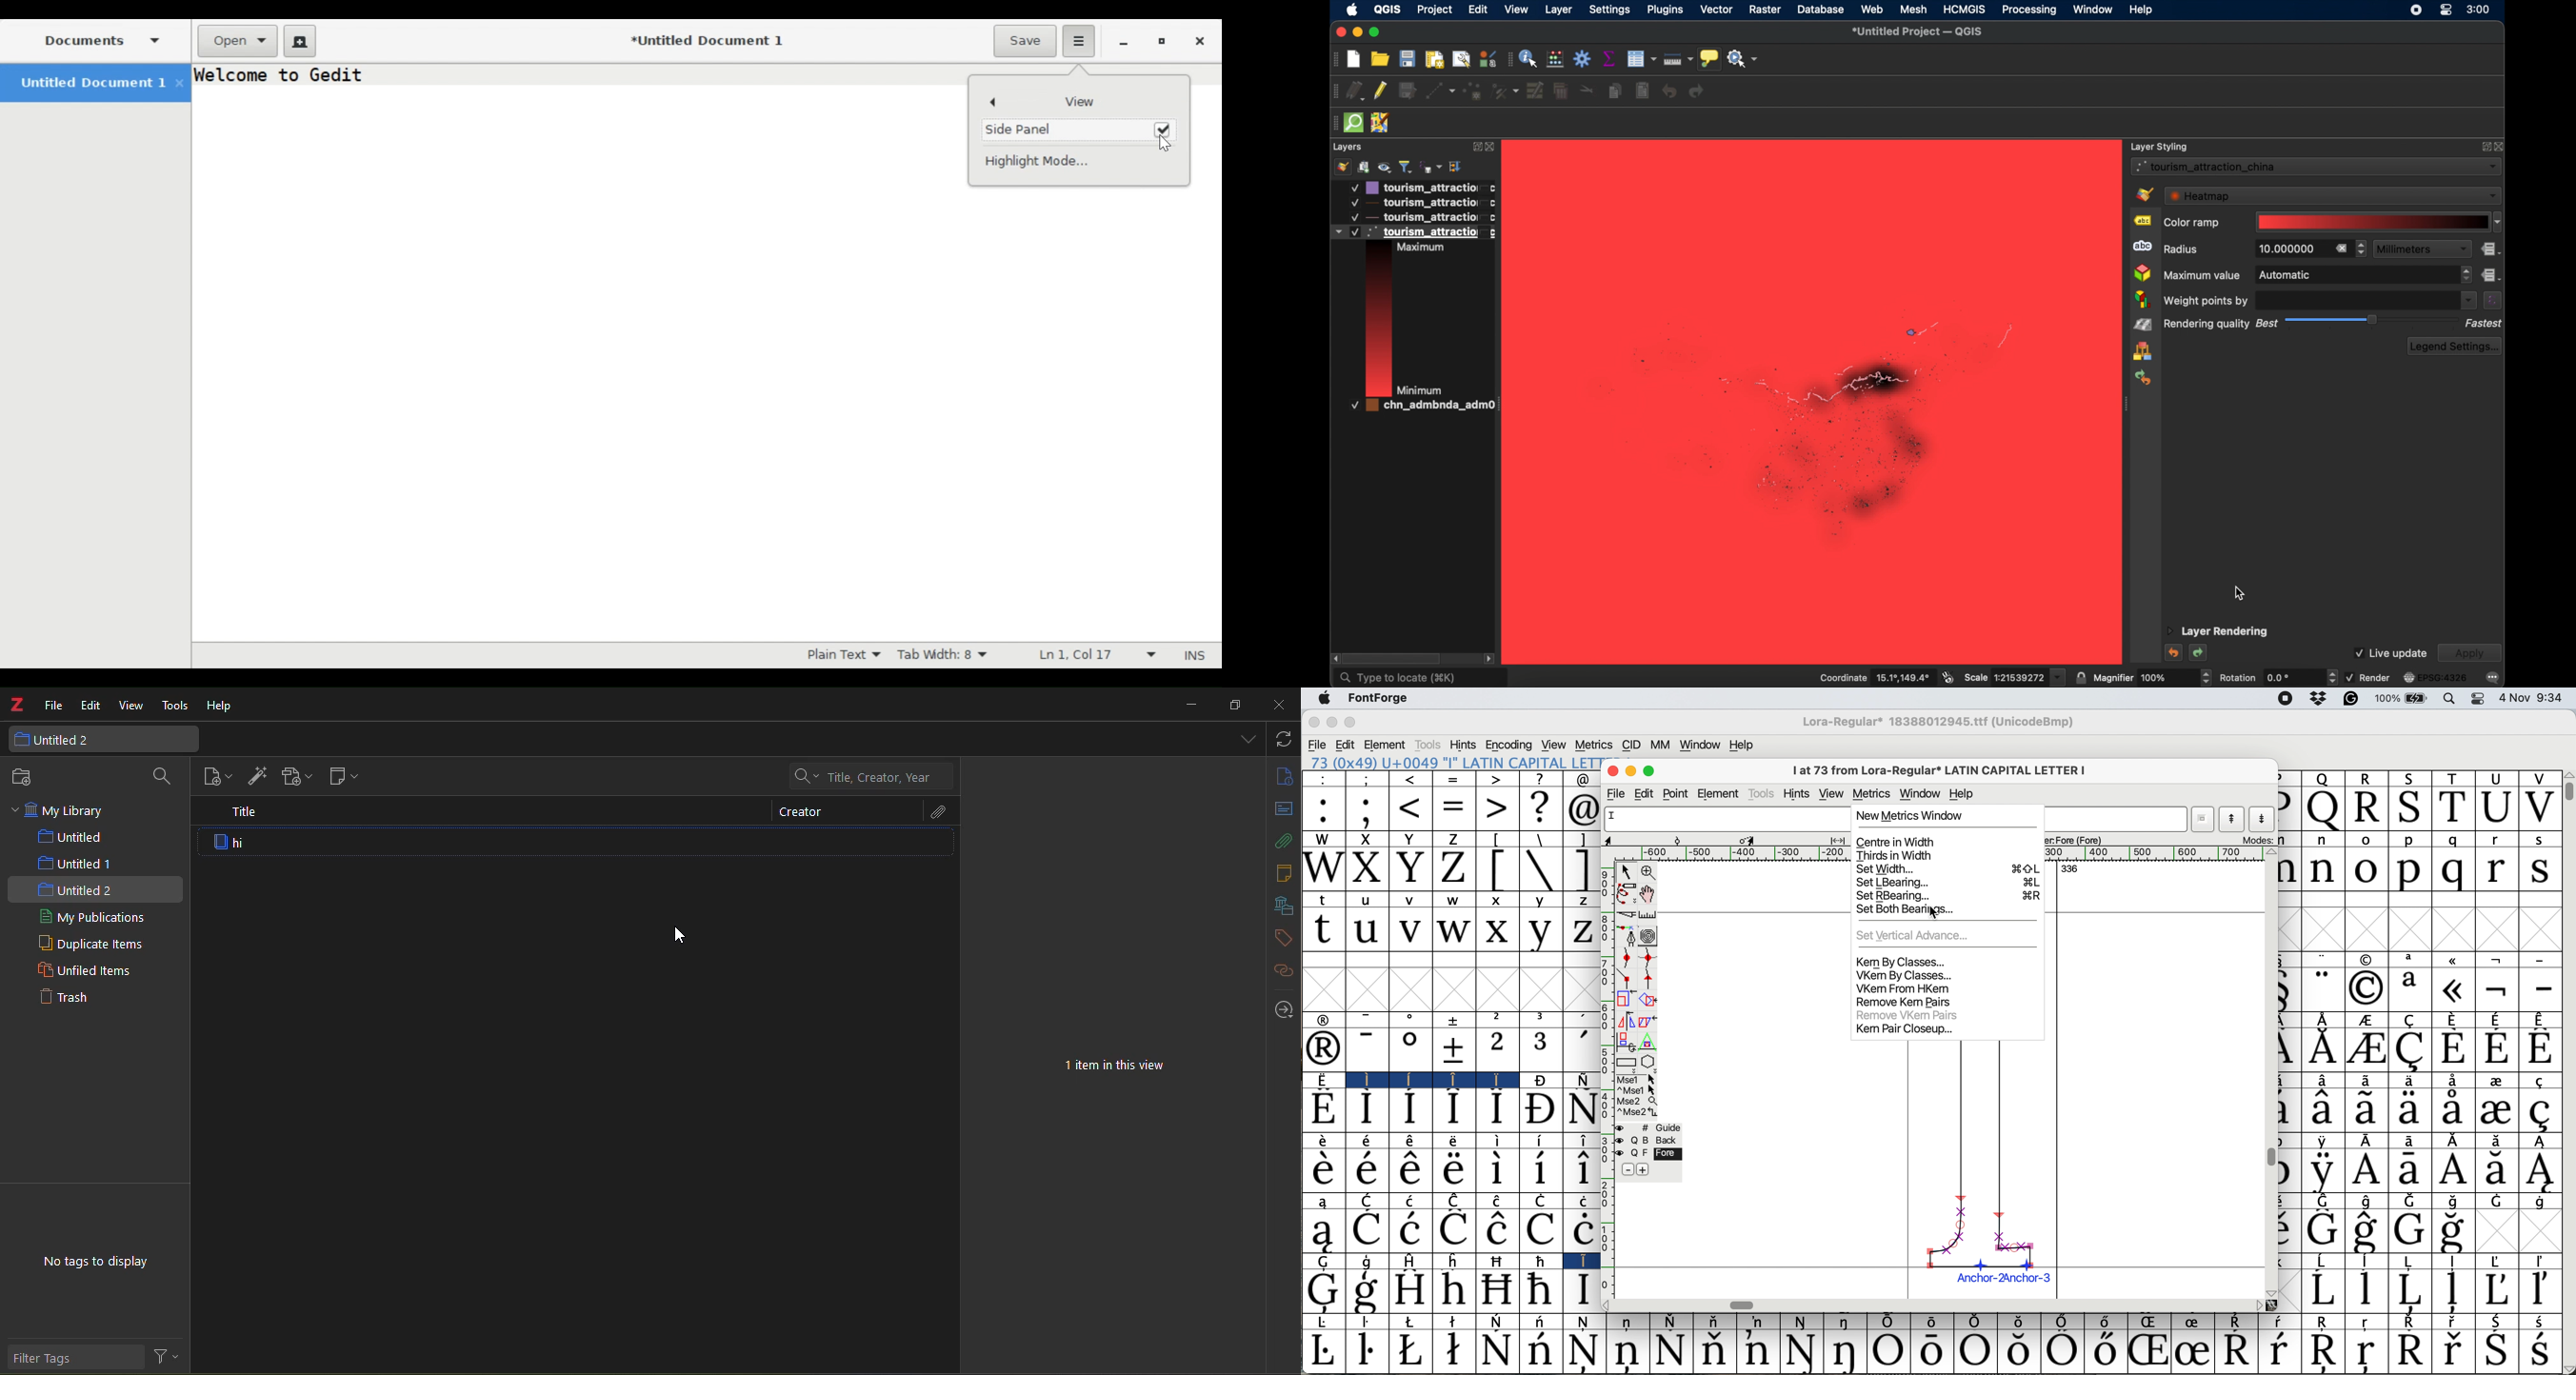 The image size is (2576, 1400). Describe the element at coordinates (234, 844) in the screenshot. I see `item` at that location.